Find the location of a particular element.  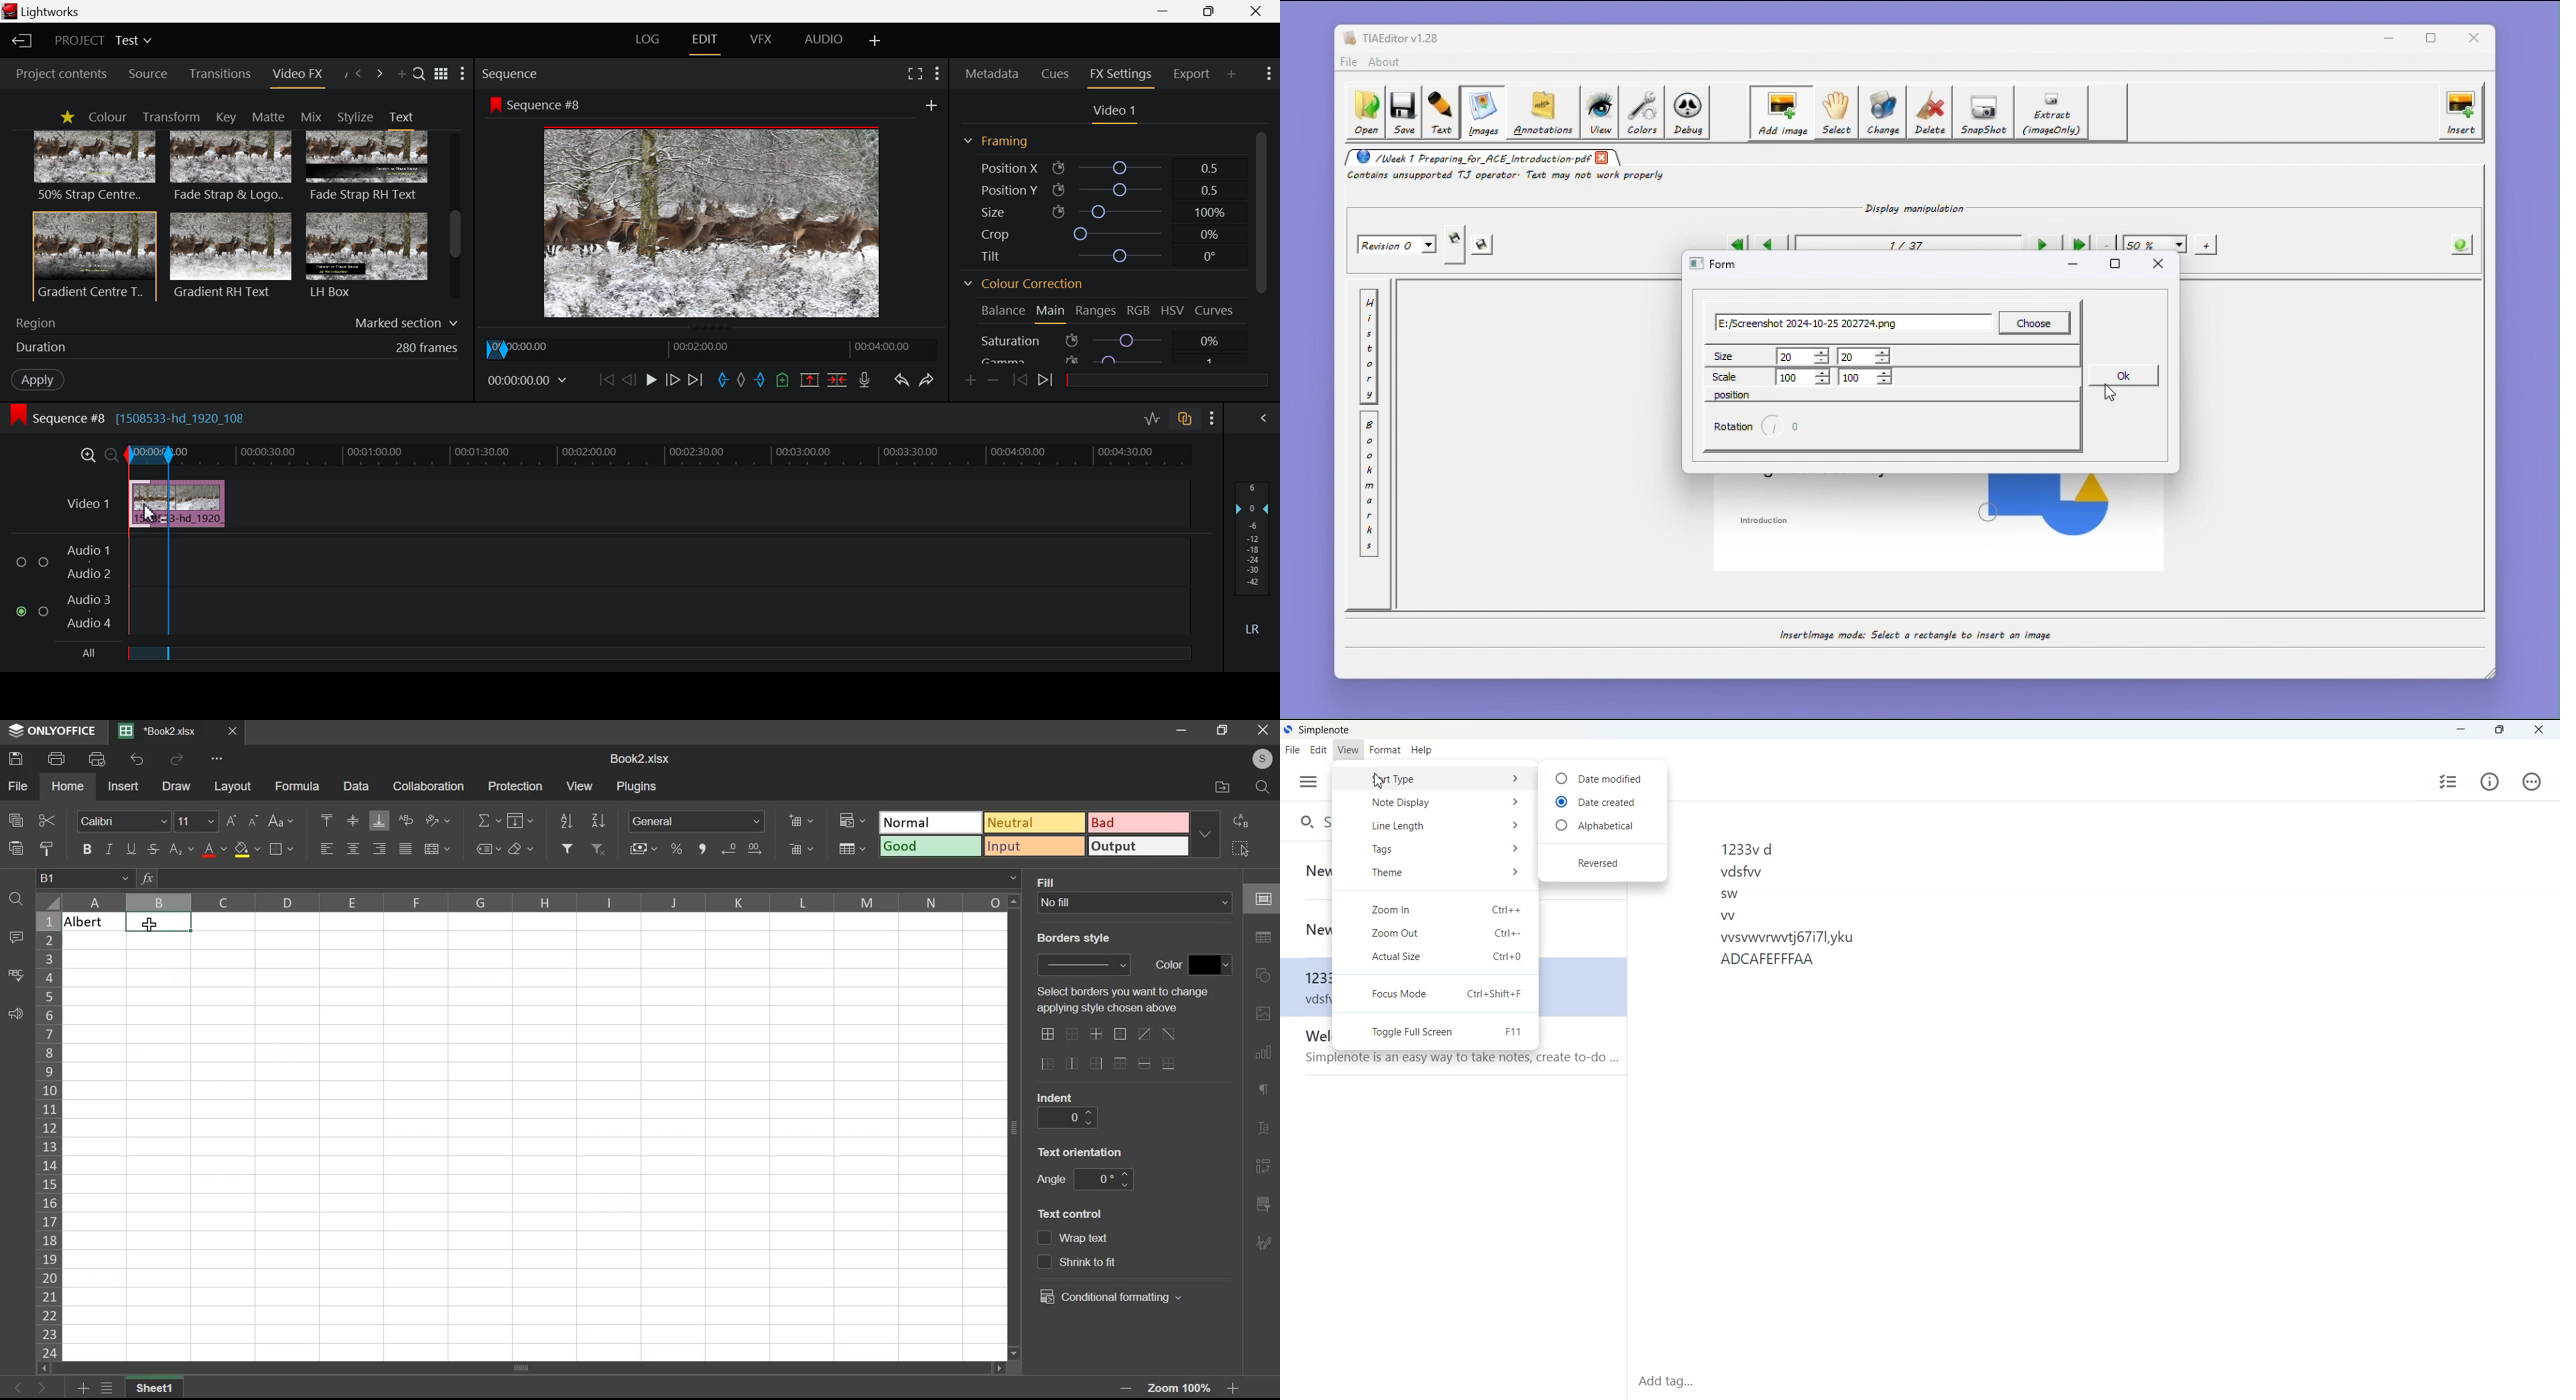

bold is located at coordinates (86, 849).